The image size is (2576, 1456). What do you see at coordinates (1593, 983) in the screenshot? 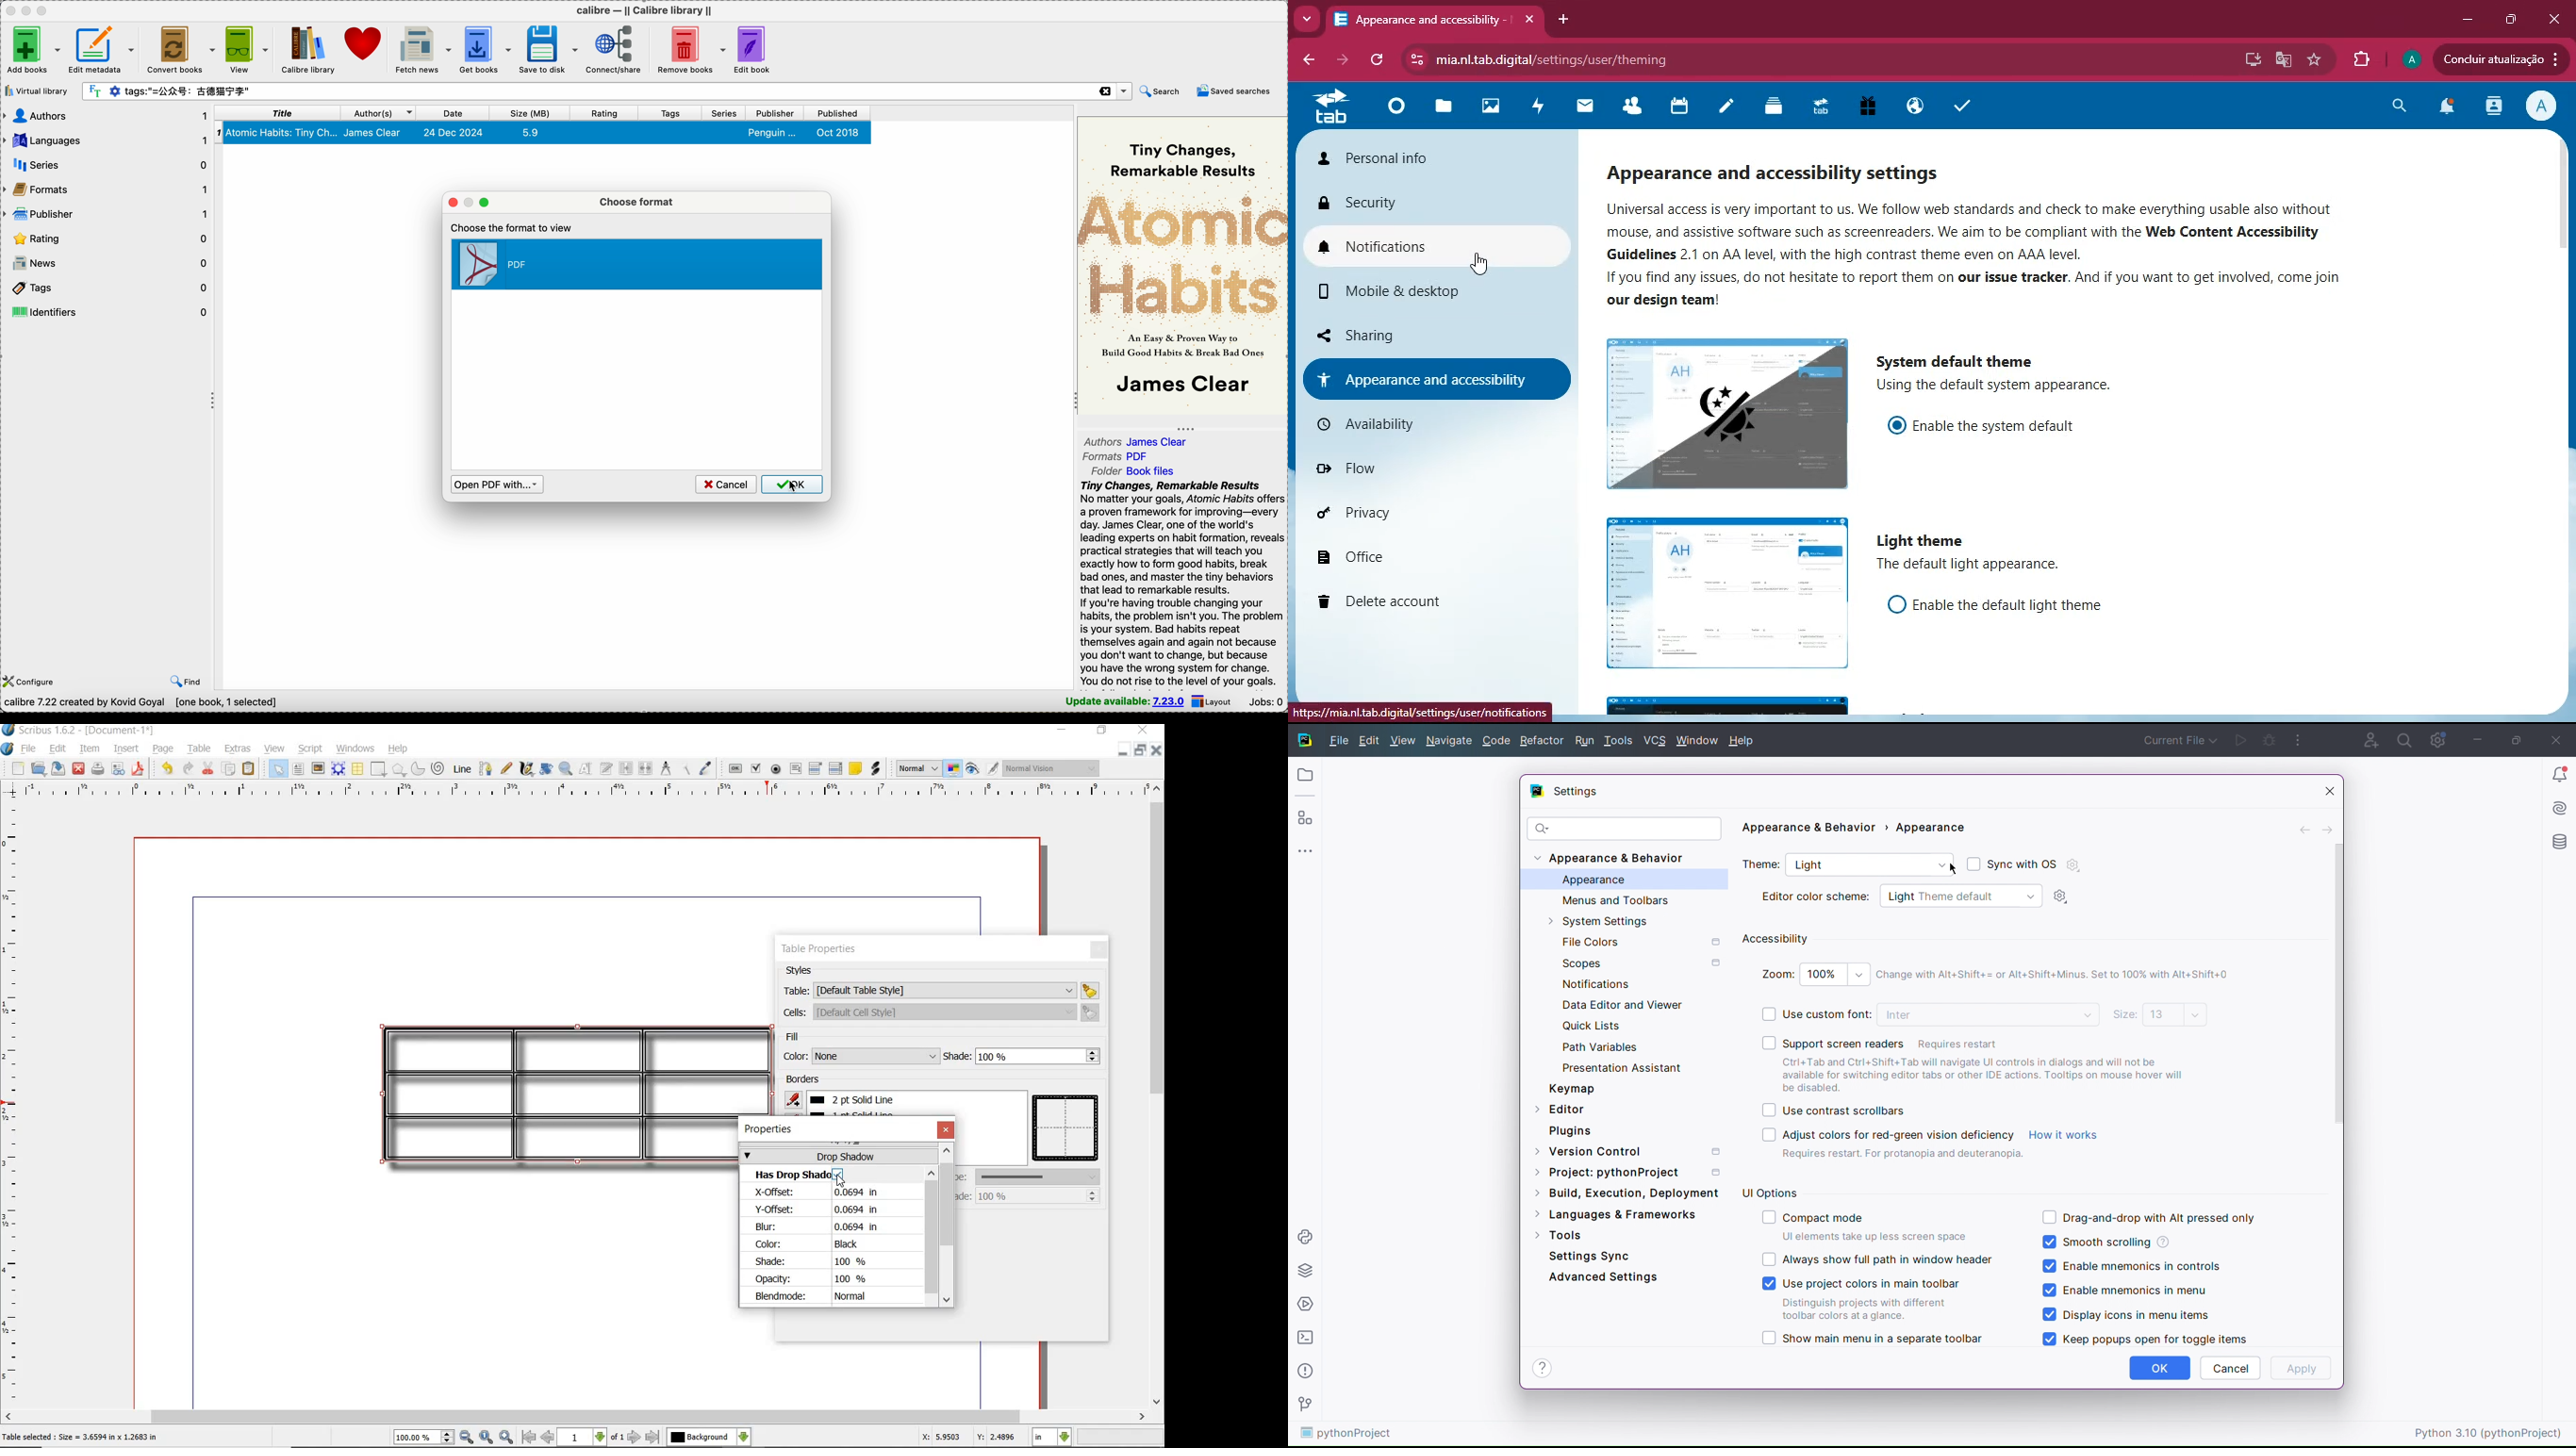
I see `Notifications` at bounding box center [1593, 983].